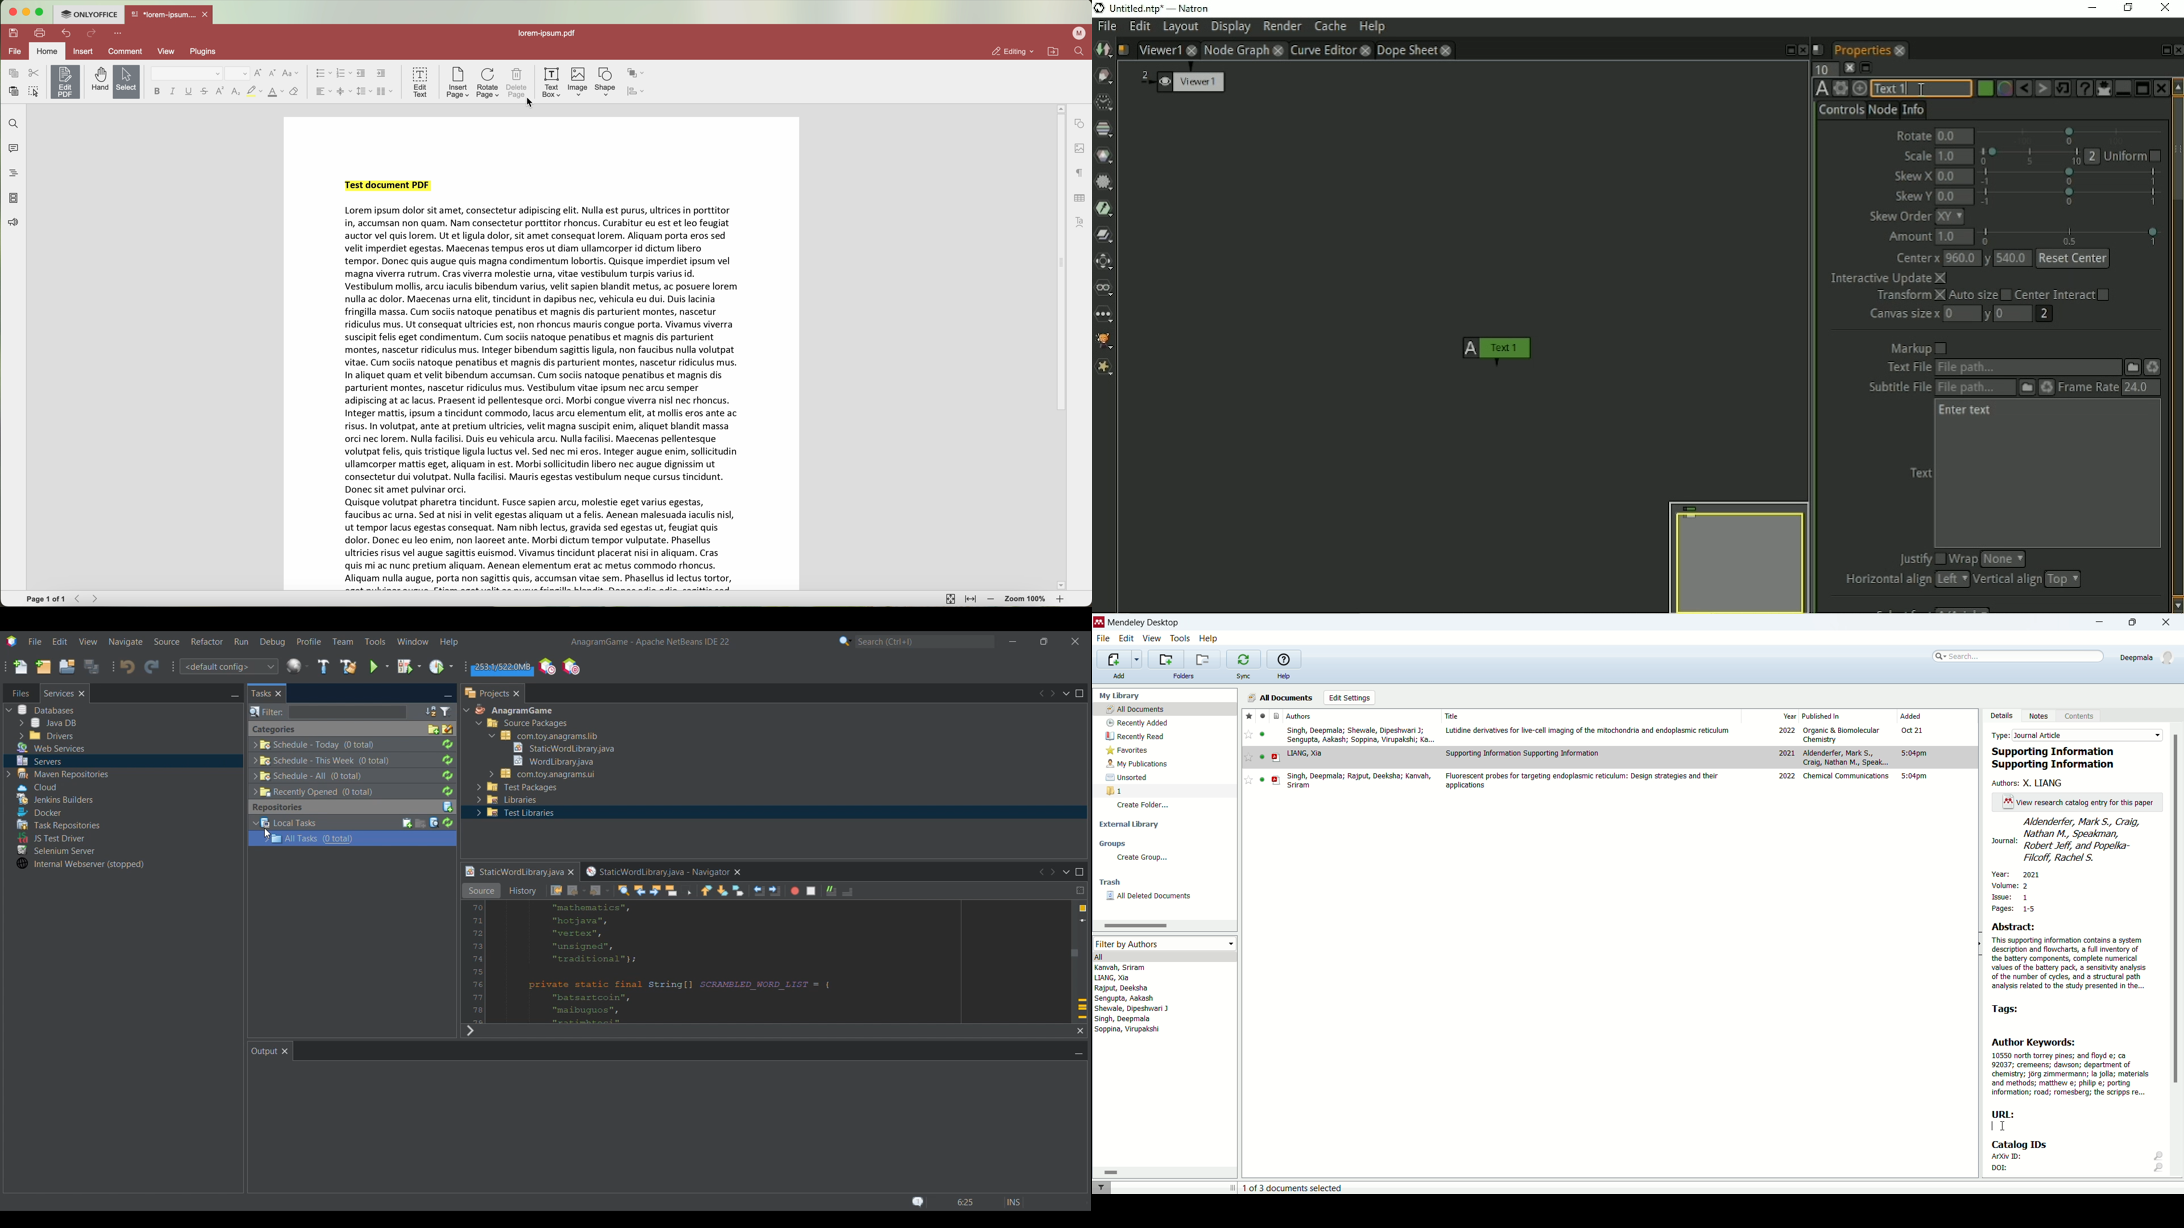 The width and height of the screenshot is (2184, 1232). Describe the element at coordinates (254, 92) in the screenshot. I see `highlight color` at that location.